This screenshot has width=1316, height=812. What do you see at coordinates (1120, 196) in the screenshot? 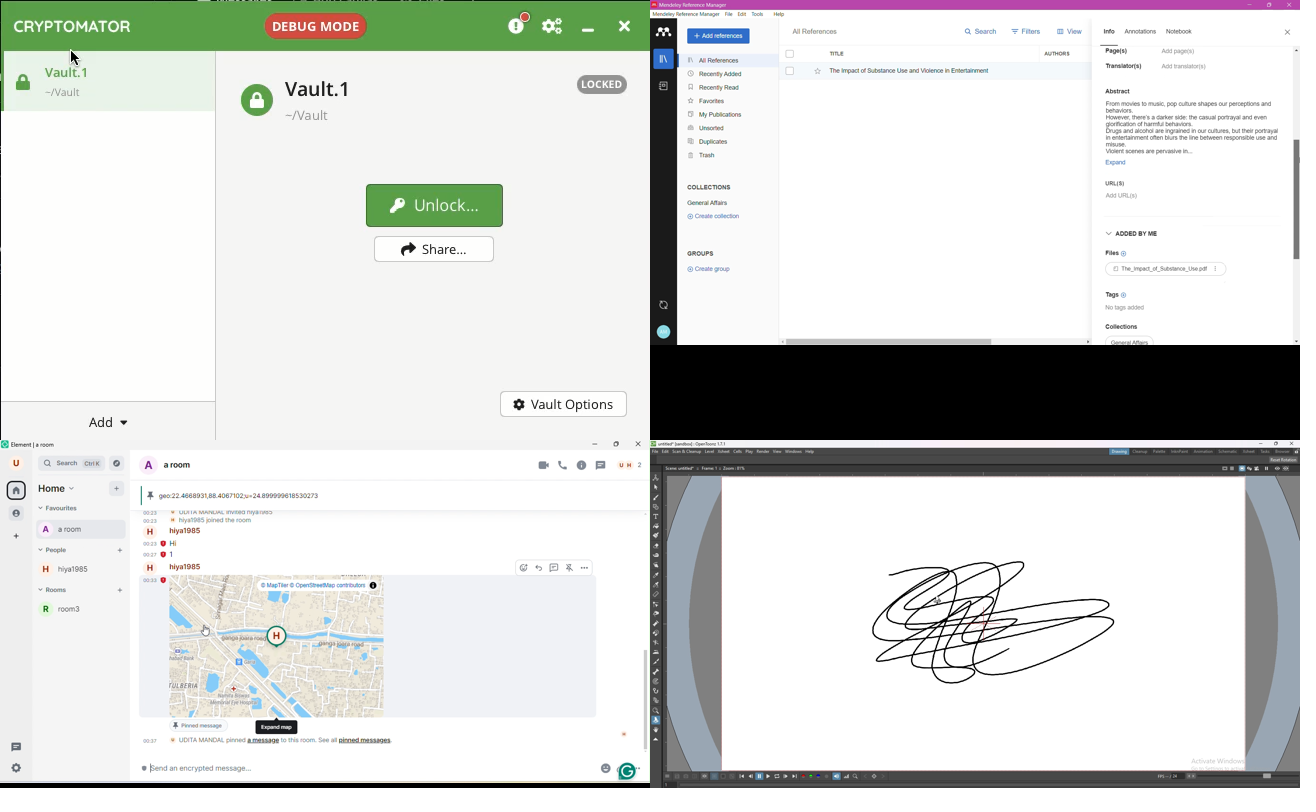
I see `Click to Add URL(s)` at bounding box center [1120, 196].